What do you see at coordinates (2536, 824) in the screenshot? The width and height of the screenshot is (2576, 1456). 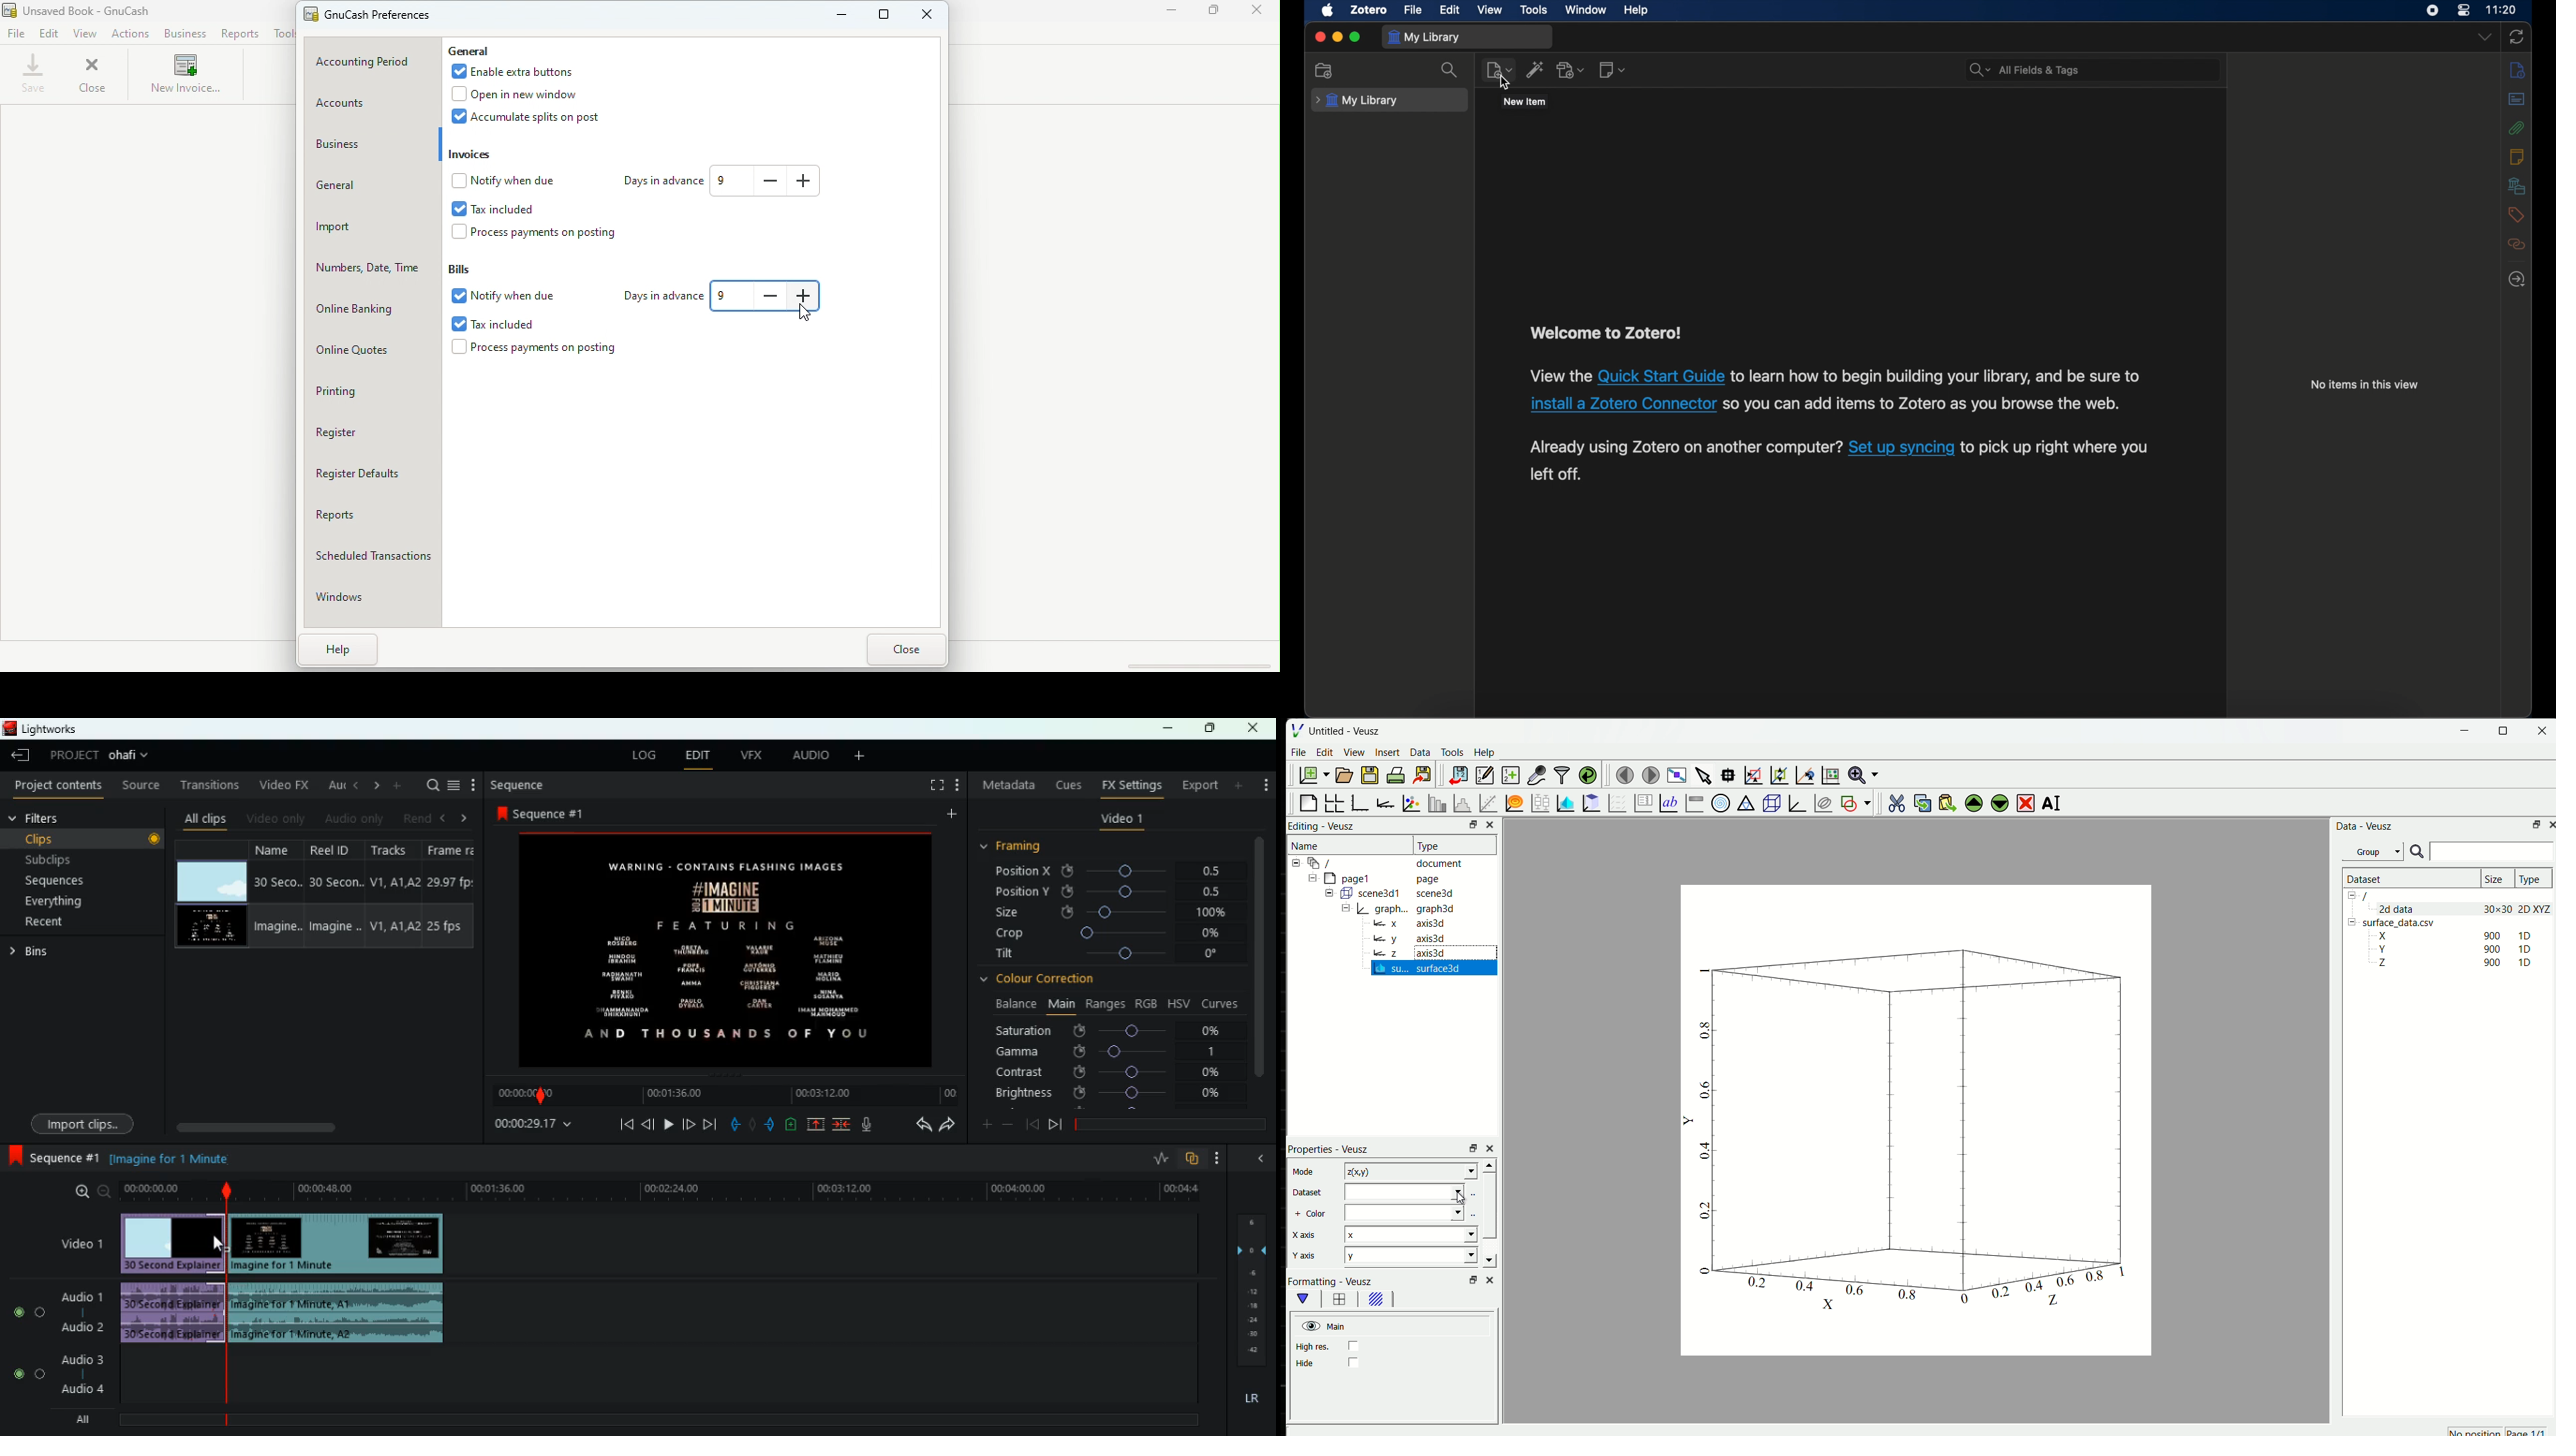 I see `open in separate window` at bounding box center [2536, 824].